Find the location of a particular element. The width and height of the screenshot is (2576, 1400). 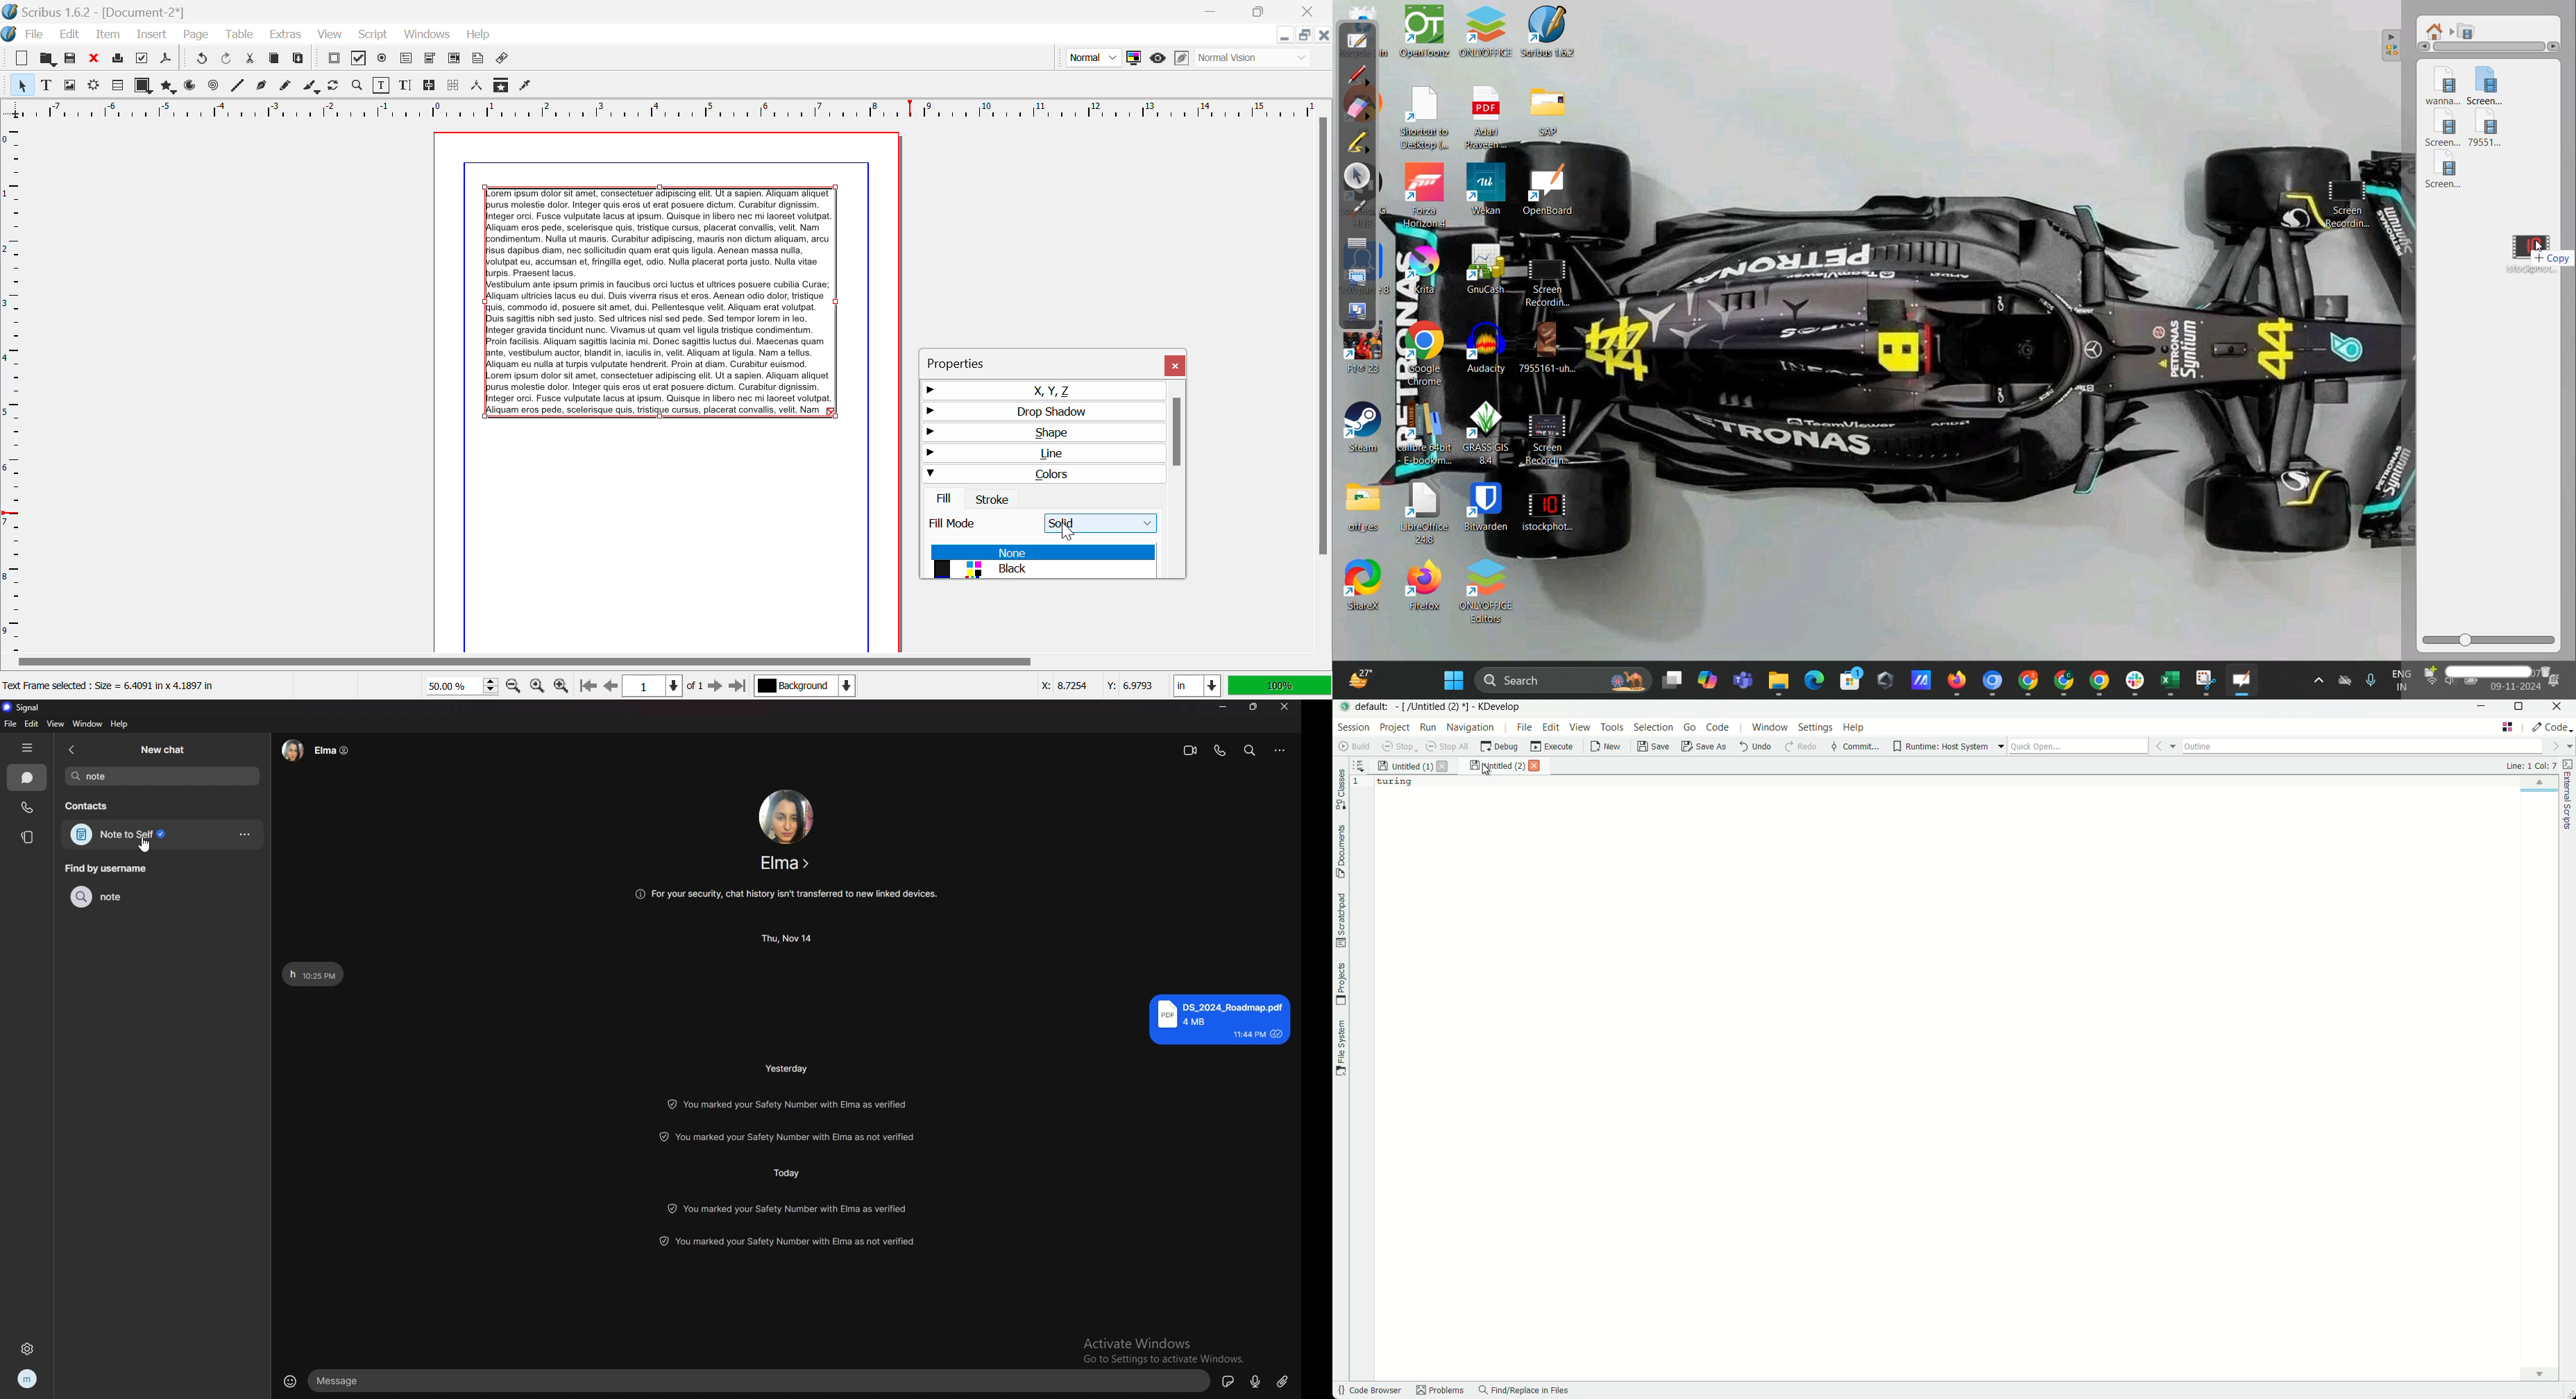

file is located at coordinates (9, 724).